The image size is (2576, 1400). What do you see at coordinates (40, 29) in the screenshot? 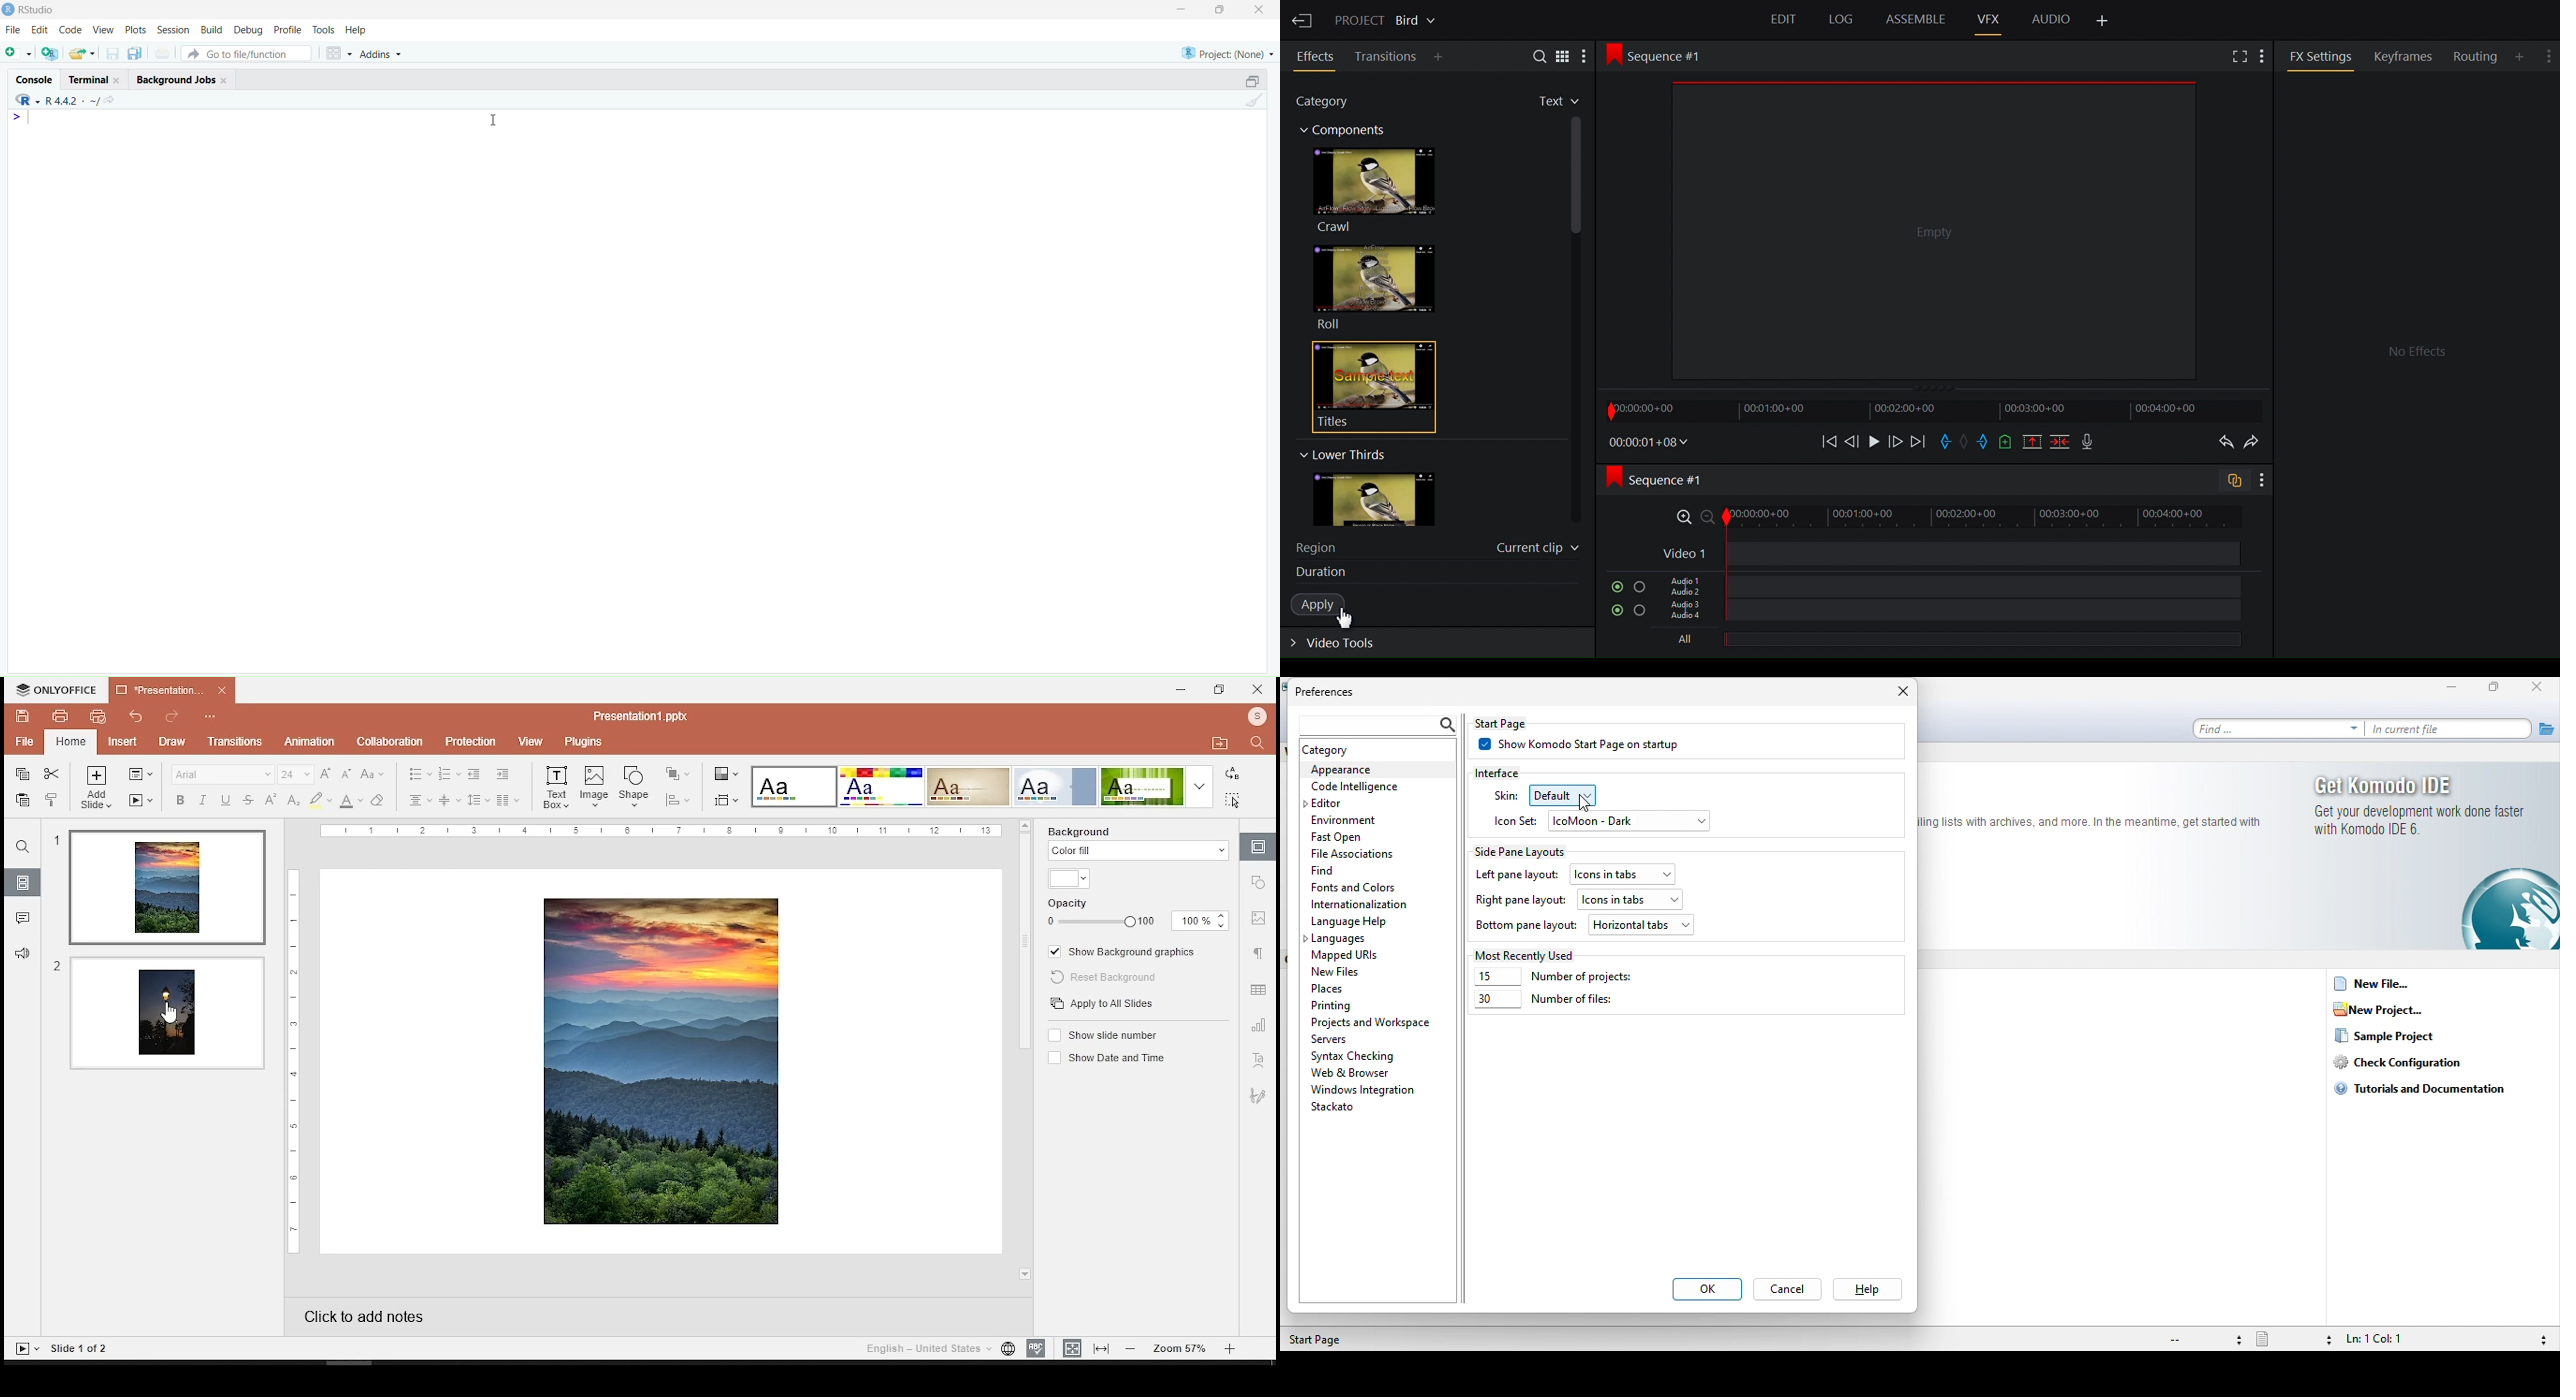
I see `Edit` at bounding box center [40, 29].